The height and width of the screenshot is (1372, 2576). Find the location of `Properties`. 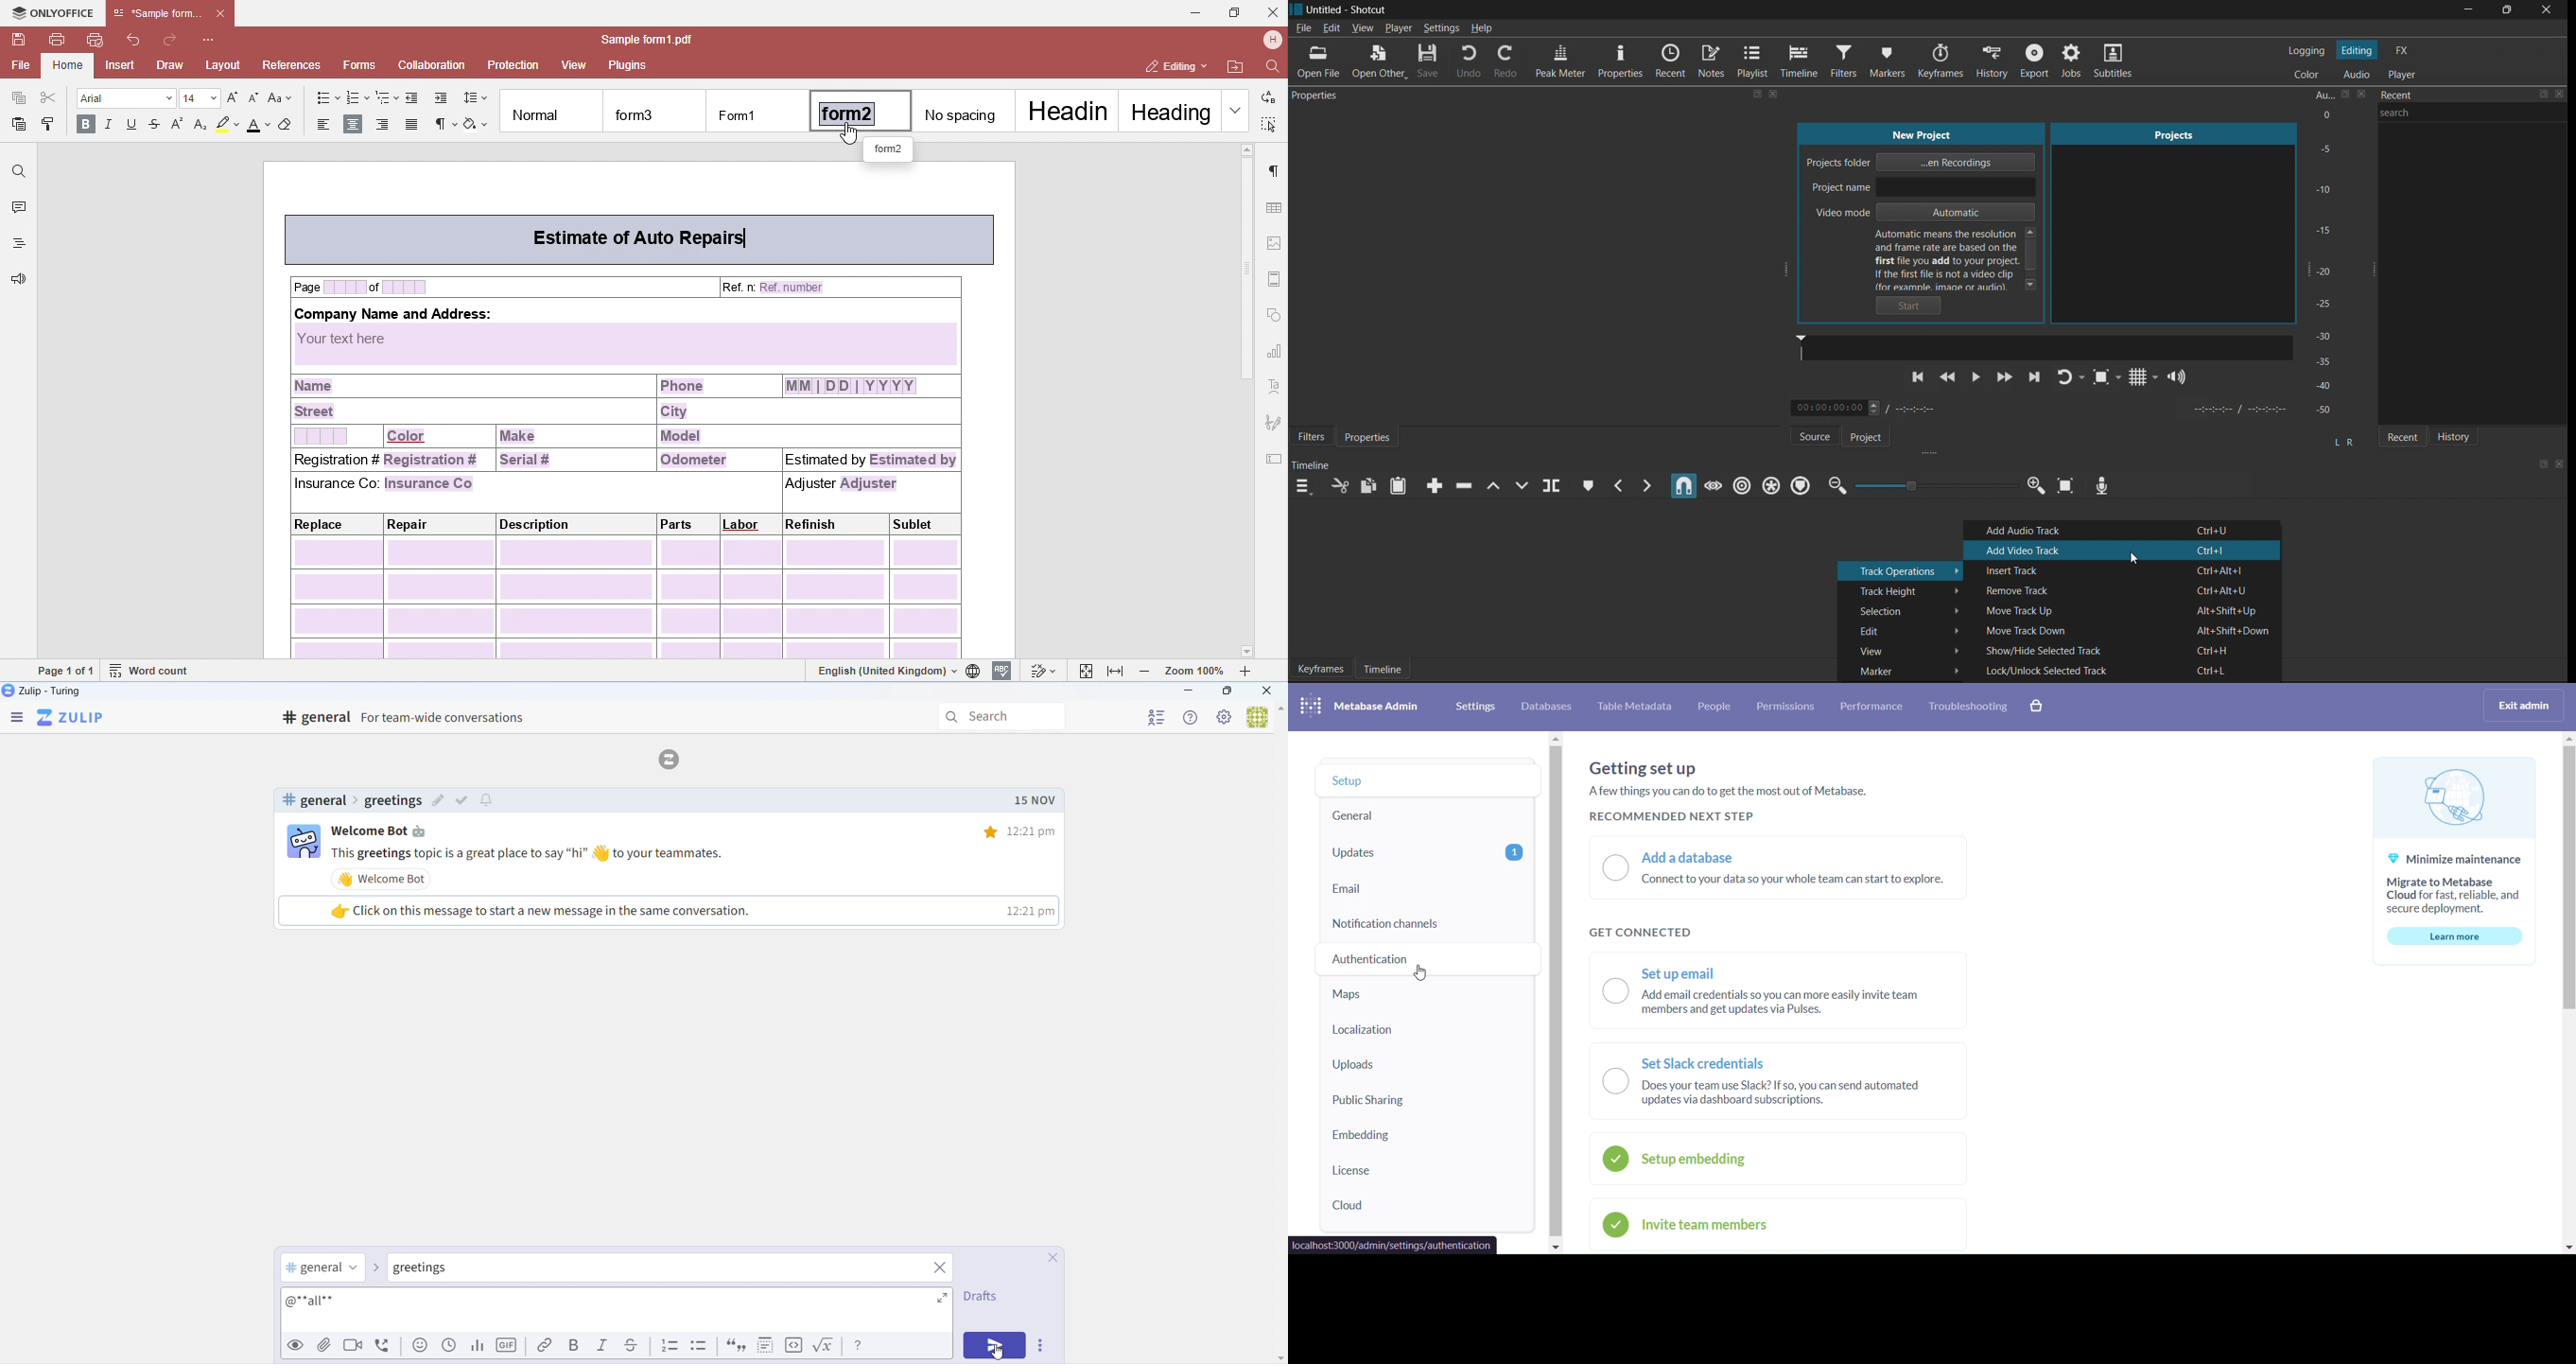

Properties is located at coordinates (1371, 437).